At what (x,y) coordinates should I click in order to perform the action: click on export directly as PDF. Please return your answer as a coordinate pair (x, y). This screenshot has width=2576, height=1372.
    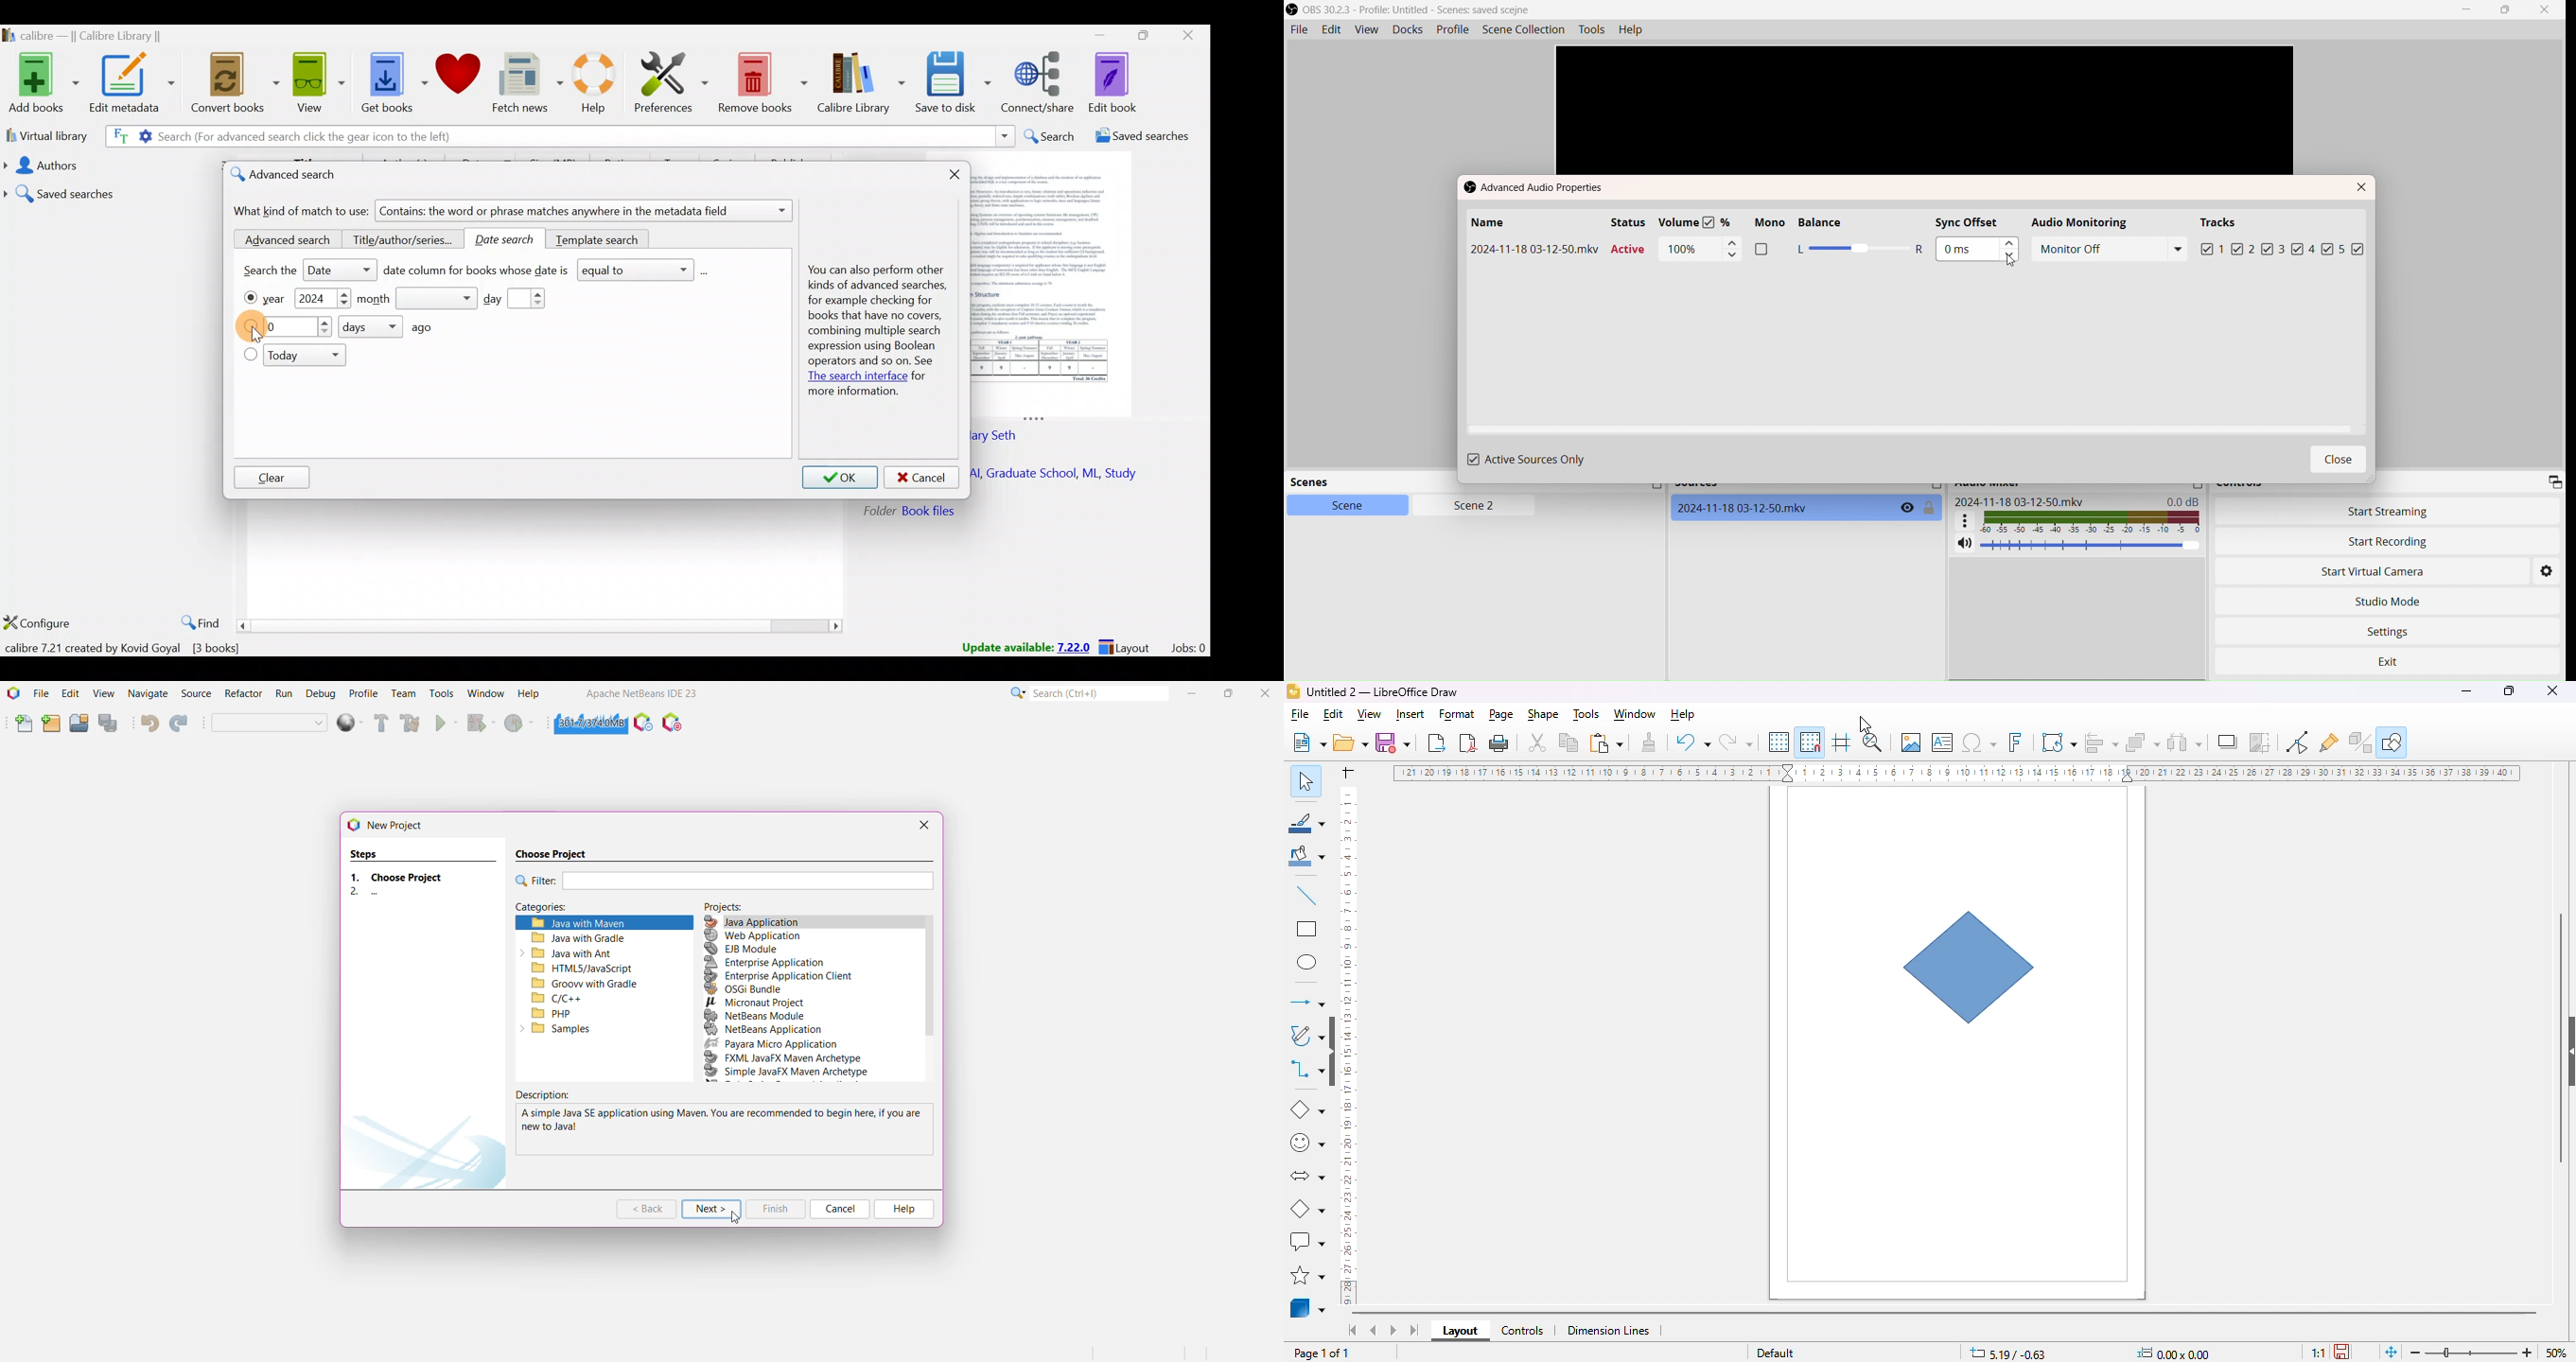
    Looking at the image, I should click on (1469, 743).